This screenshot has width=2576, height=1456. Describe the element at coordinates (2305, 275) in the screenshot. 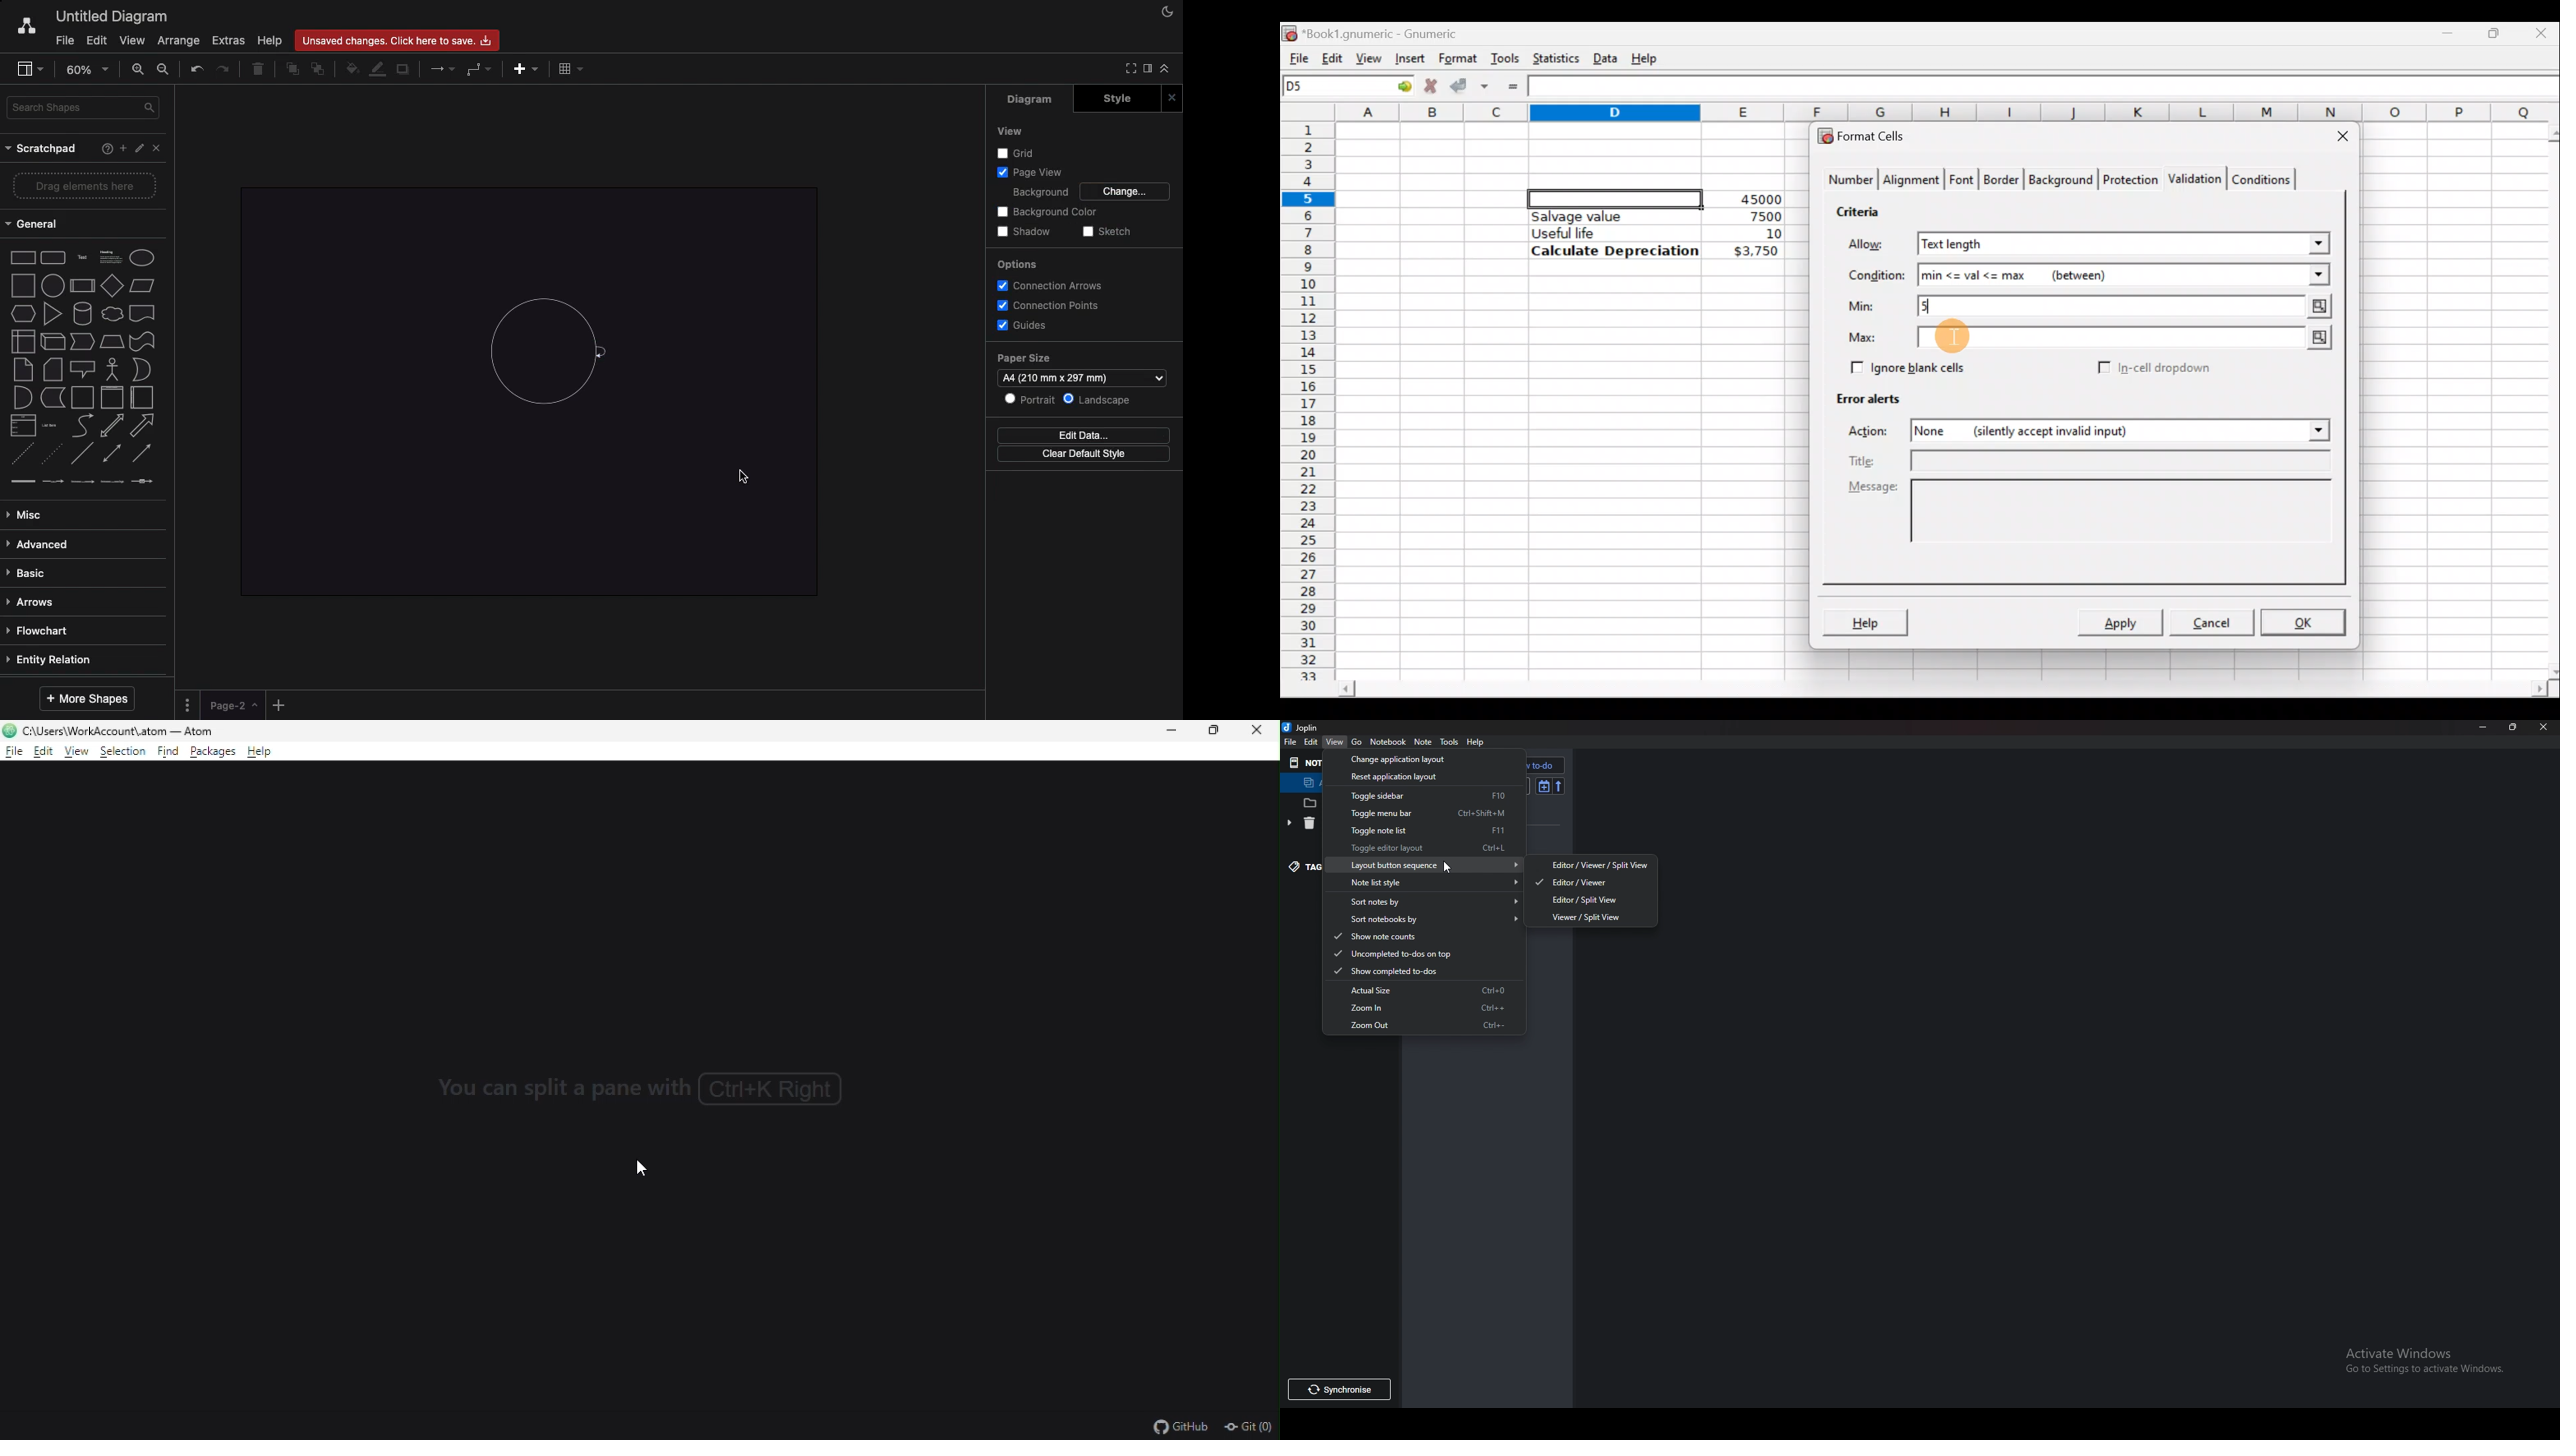

I see `Conditions drop down` at that location.